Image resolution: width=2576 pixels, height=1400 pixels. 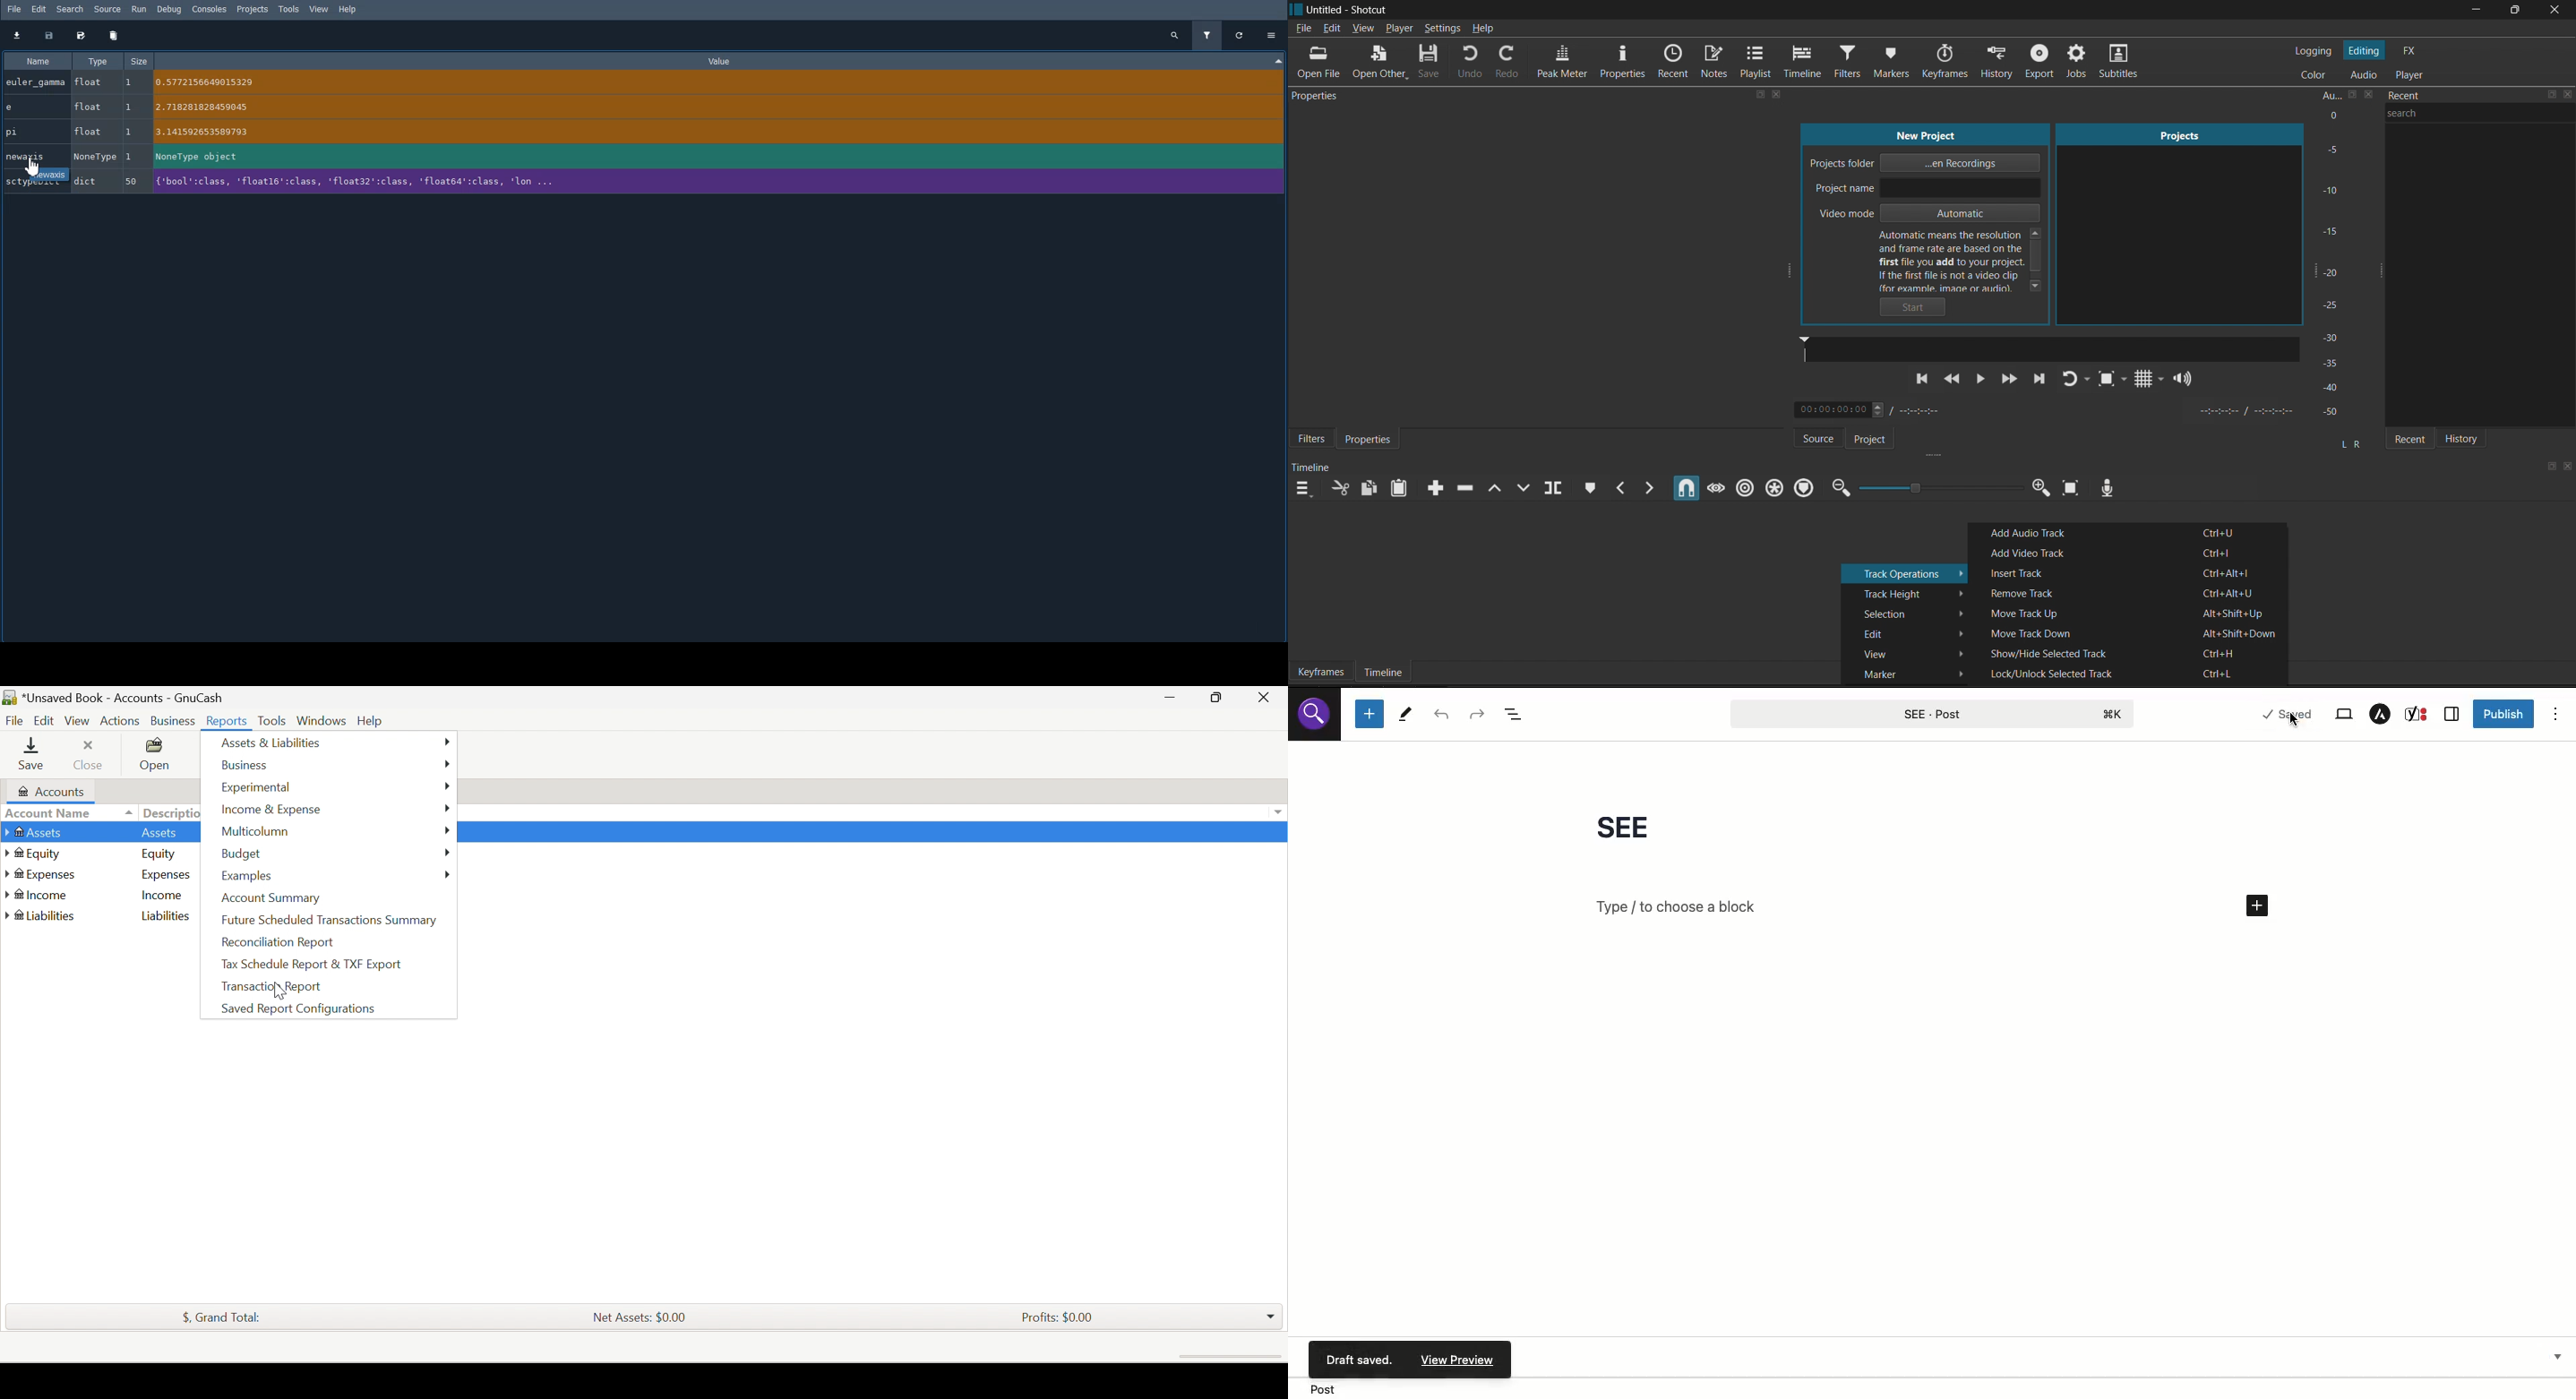 What do you see at coordinates (448, 850) in the screenshot?
I see `More` at bounding box center [448, 850].